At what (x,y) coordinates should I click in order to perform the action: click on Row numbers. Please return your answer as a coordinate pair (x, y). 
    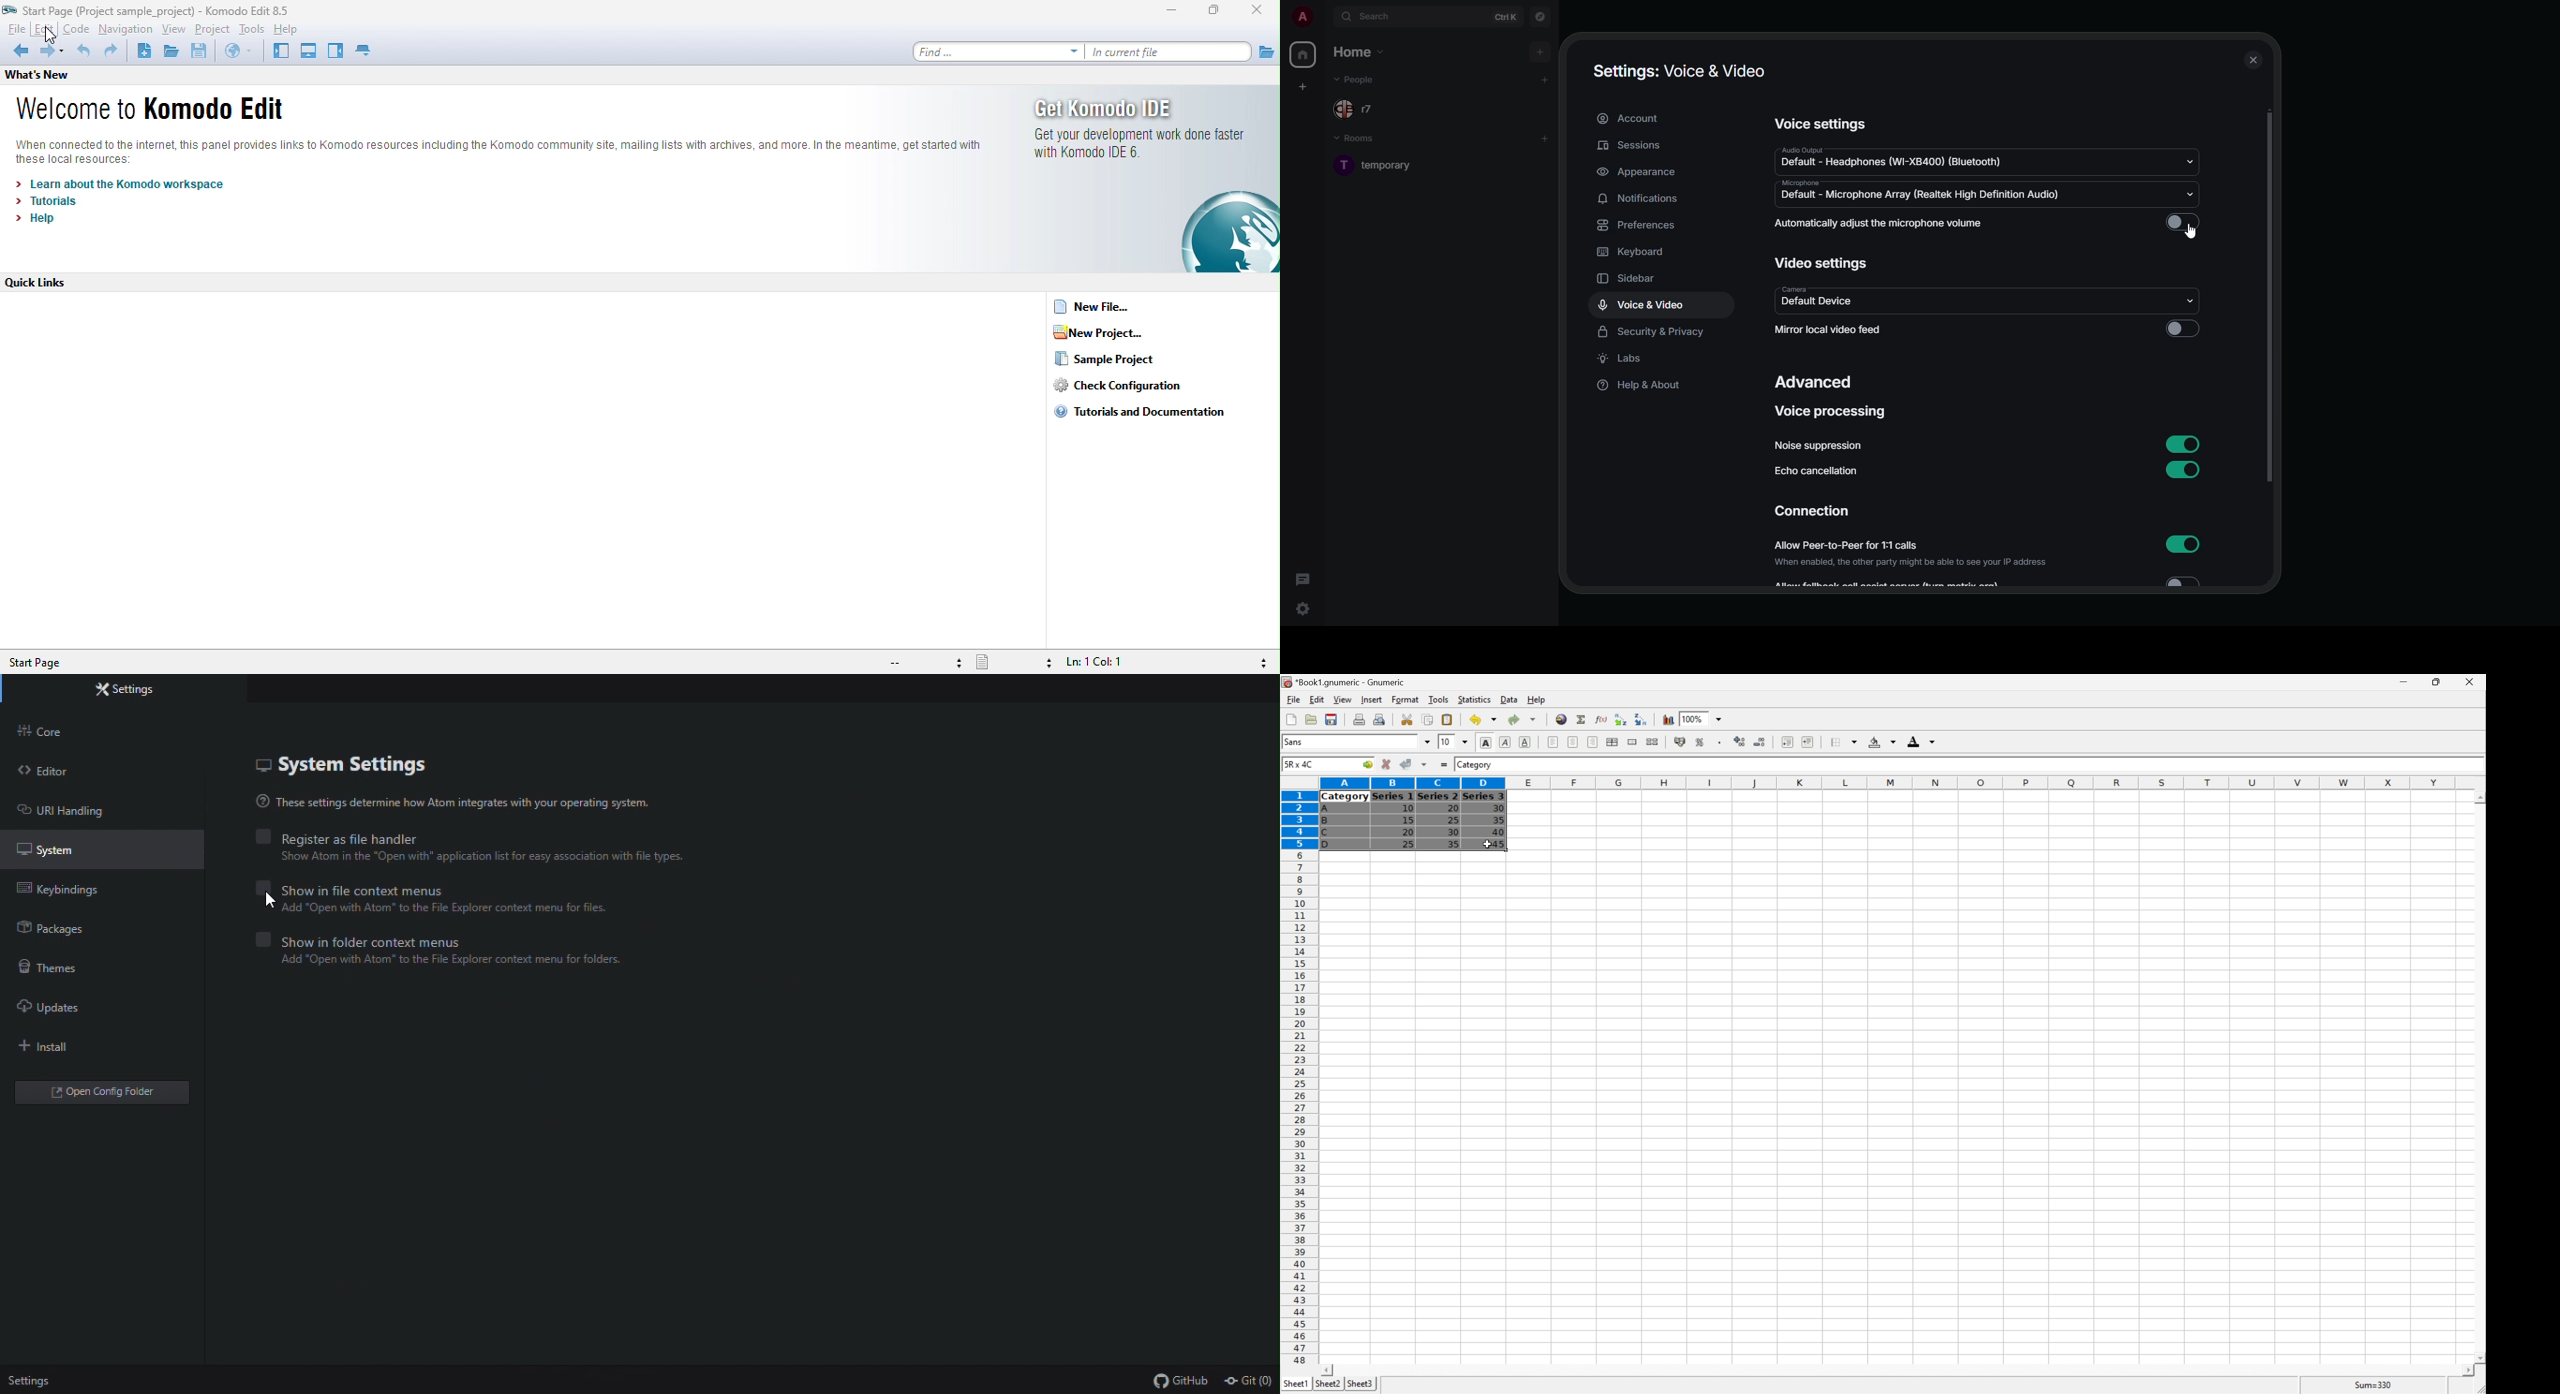
    Looking at the image, I should click on (1298, 1077).